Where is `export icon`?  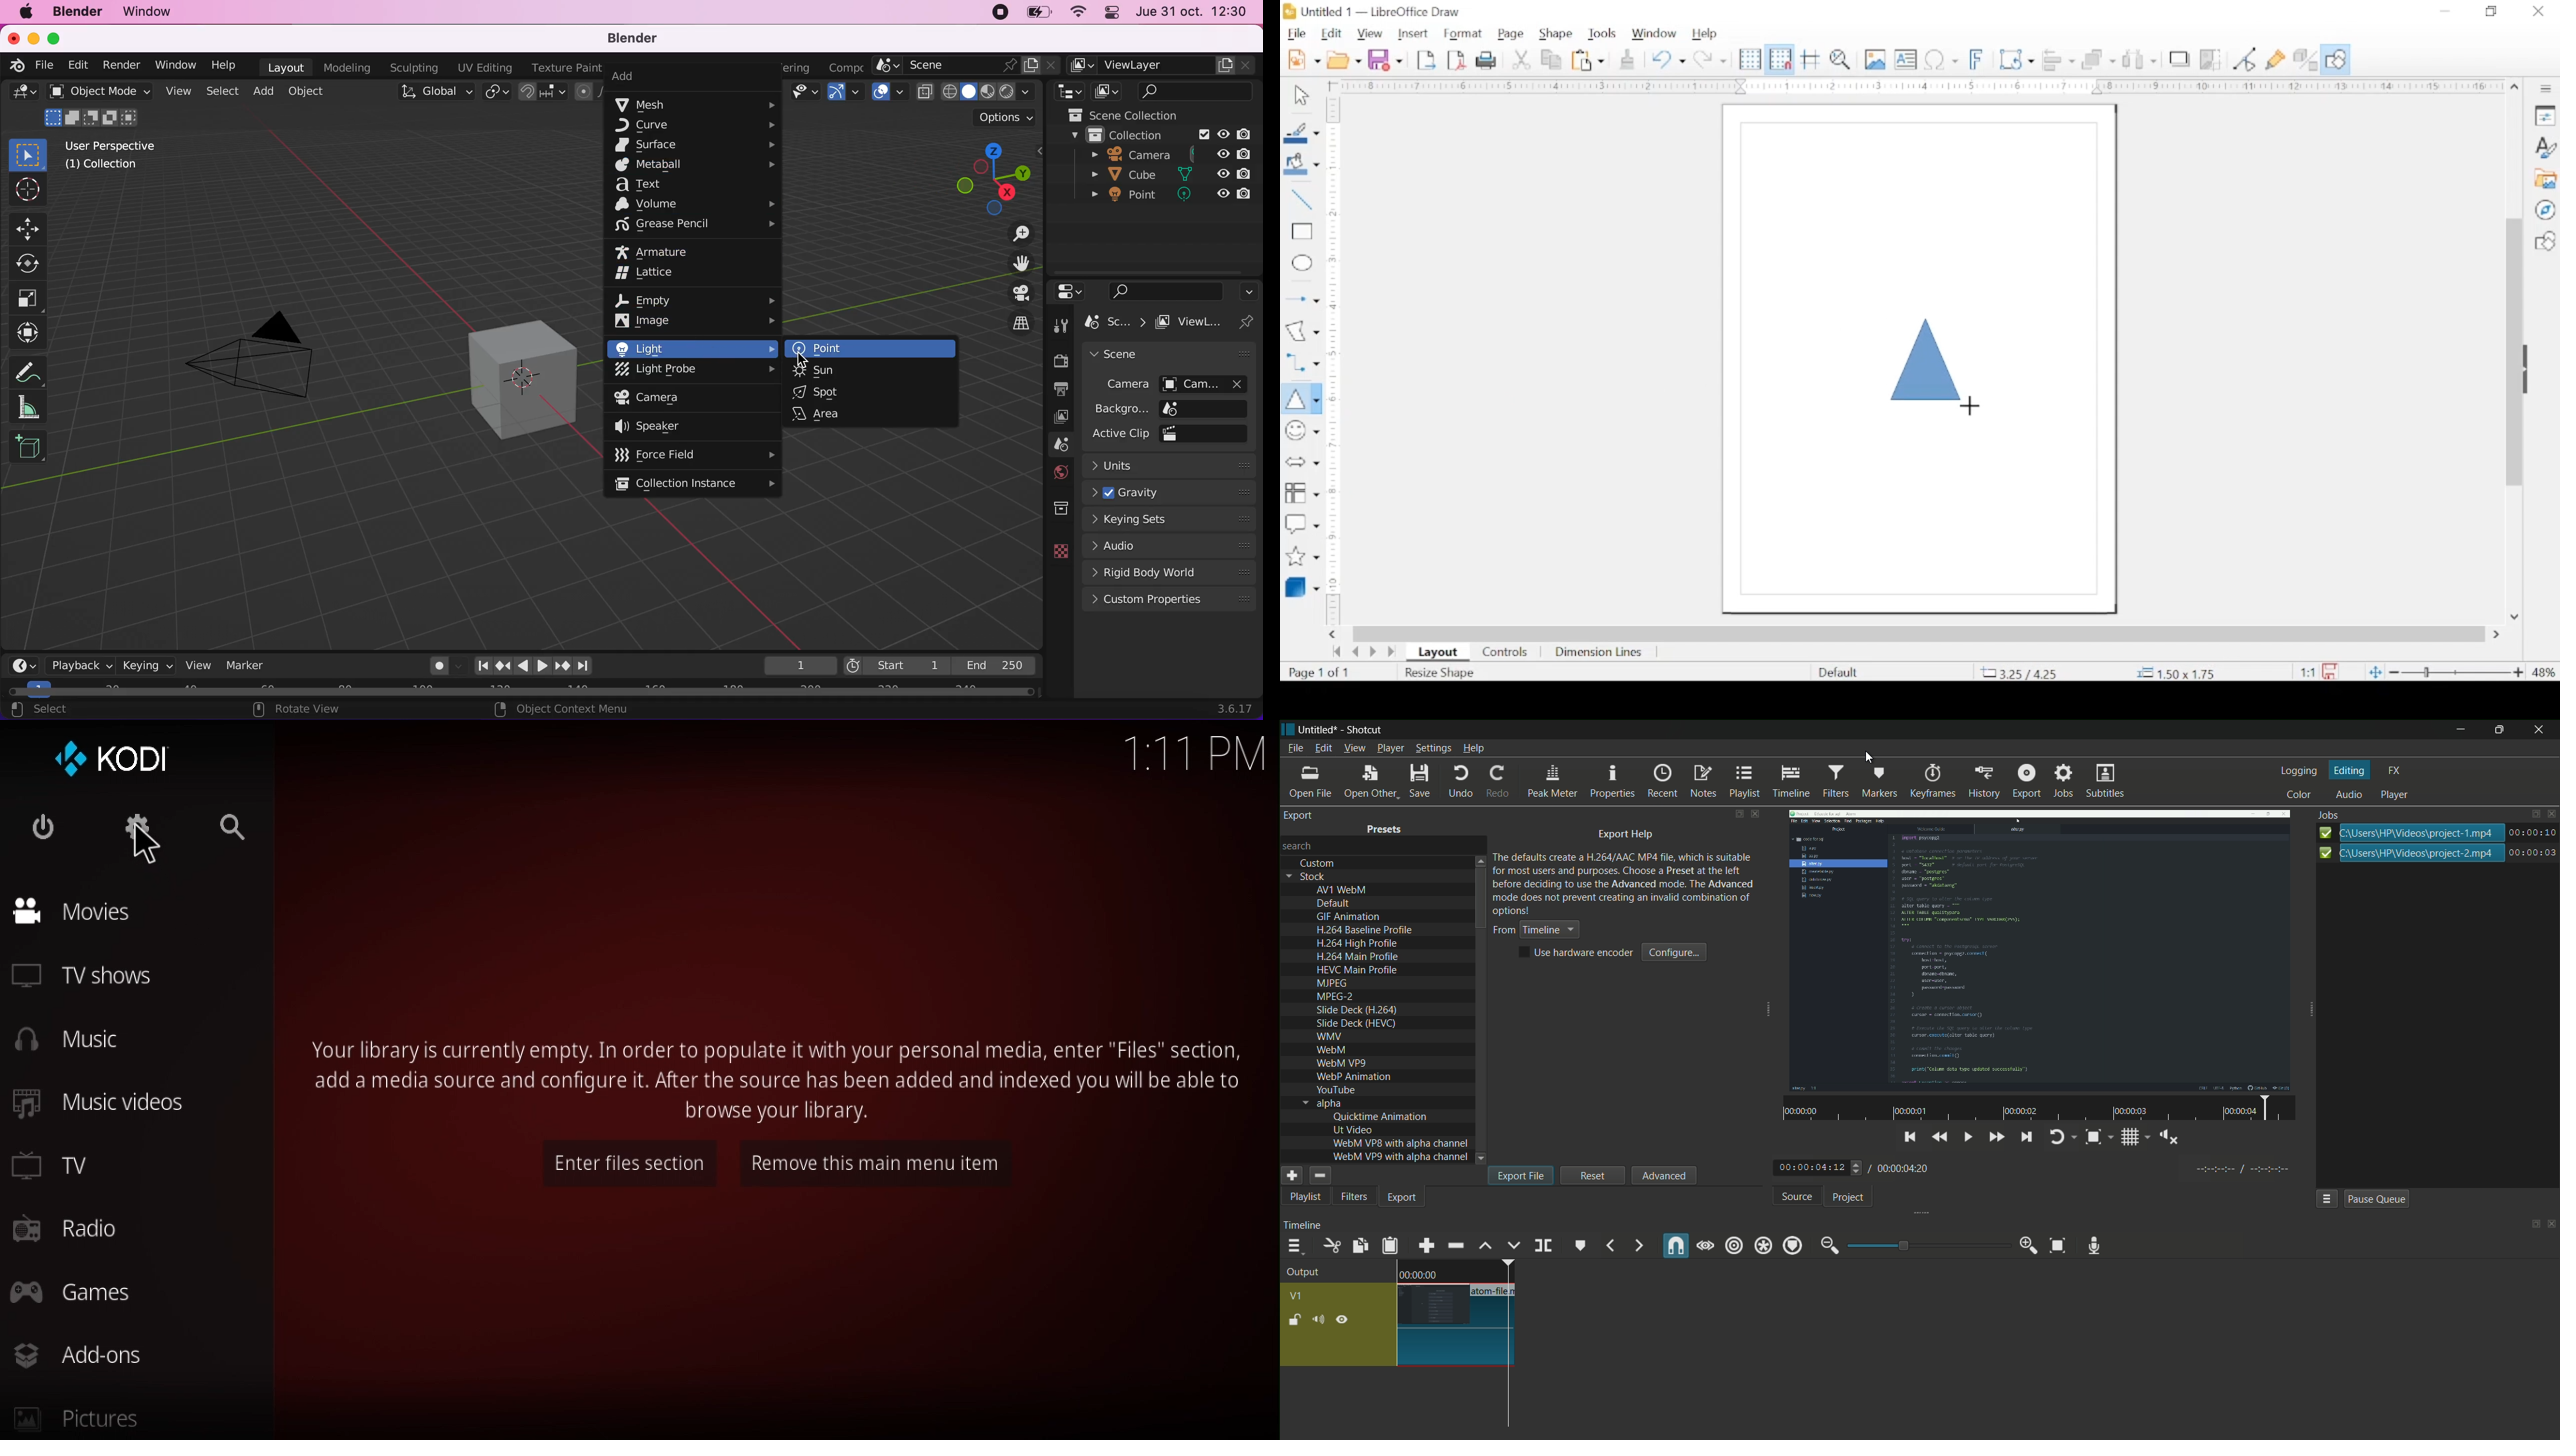 export icon is located at coordinates (2325, 853).